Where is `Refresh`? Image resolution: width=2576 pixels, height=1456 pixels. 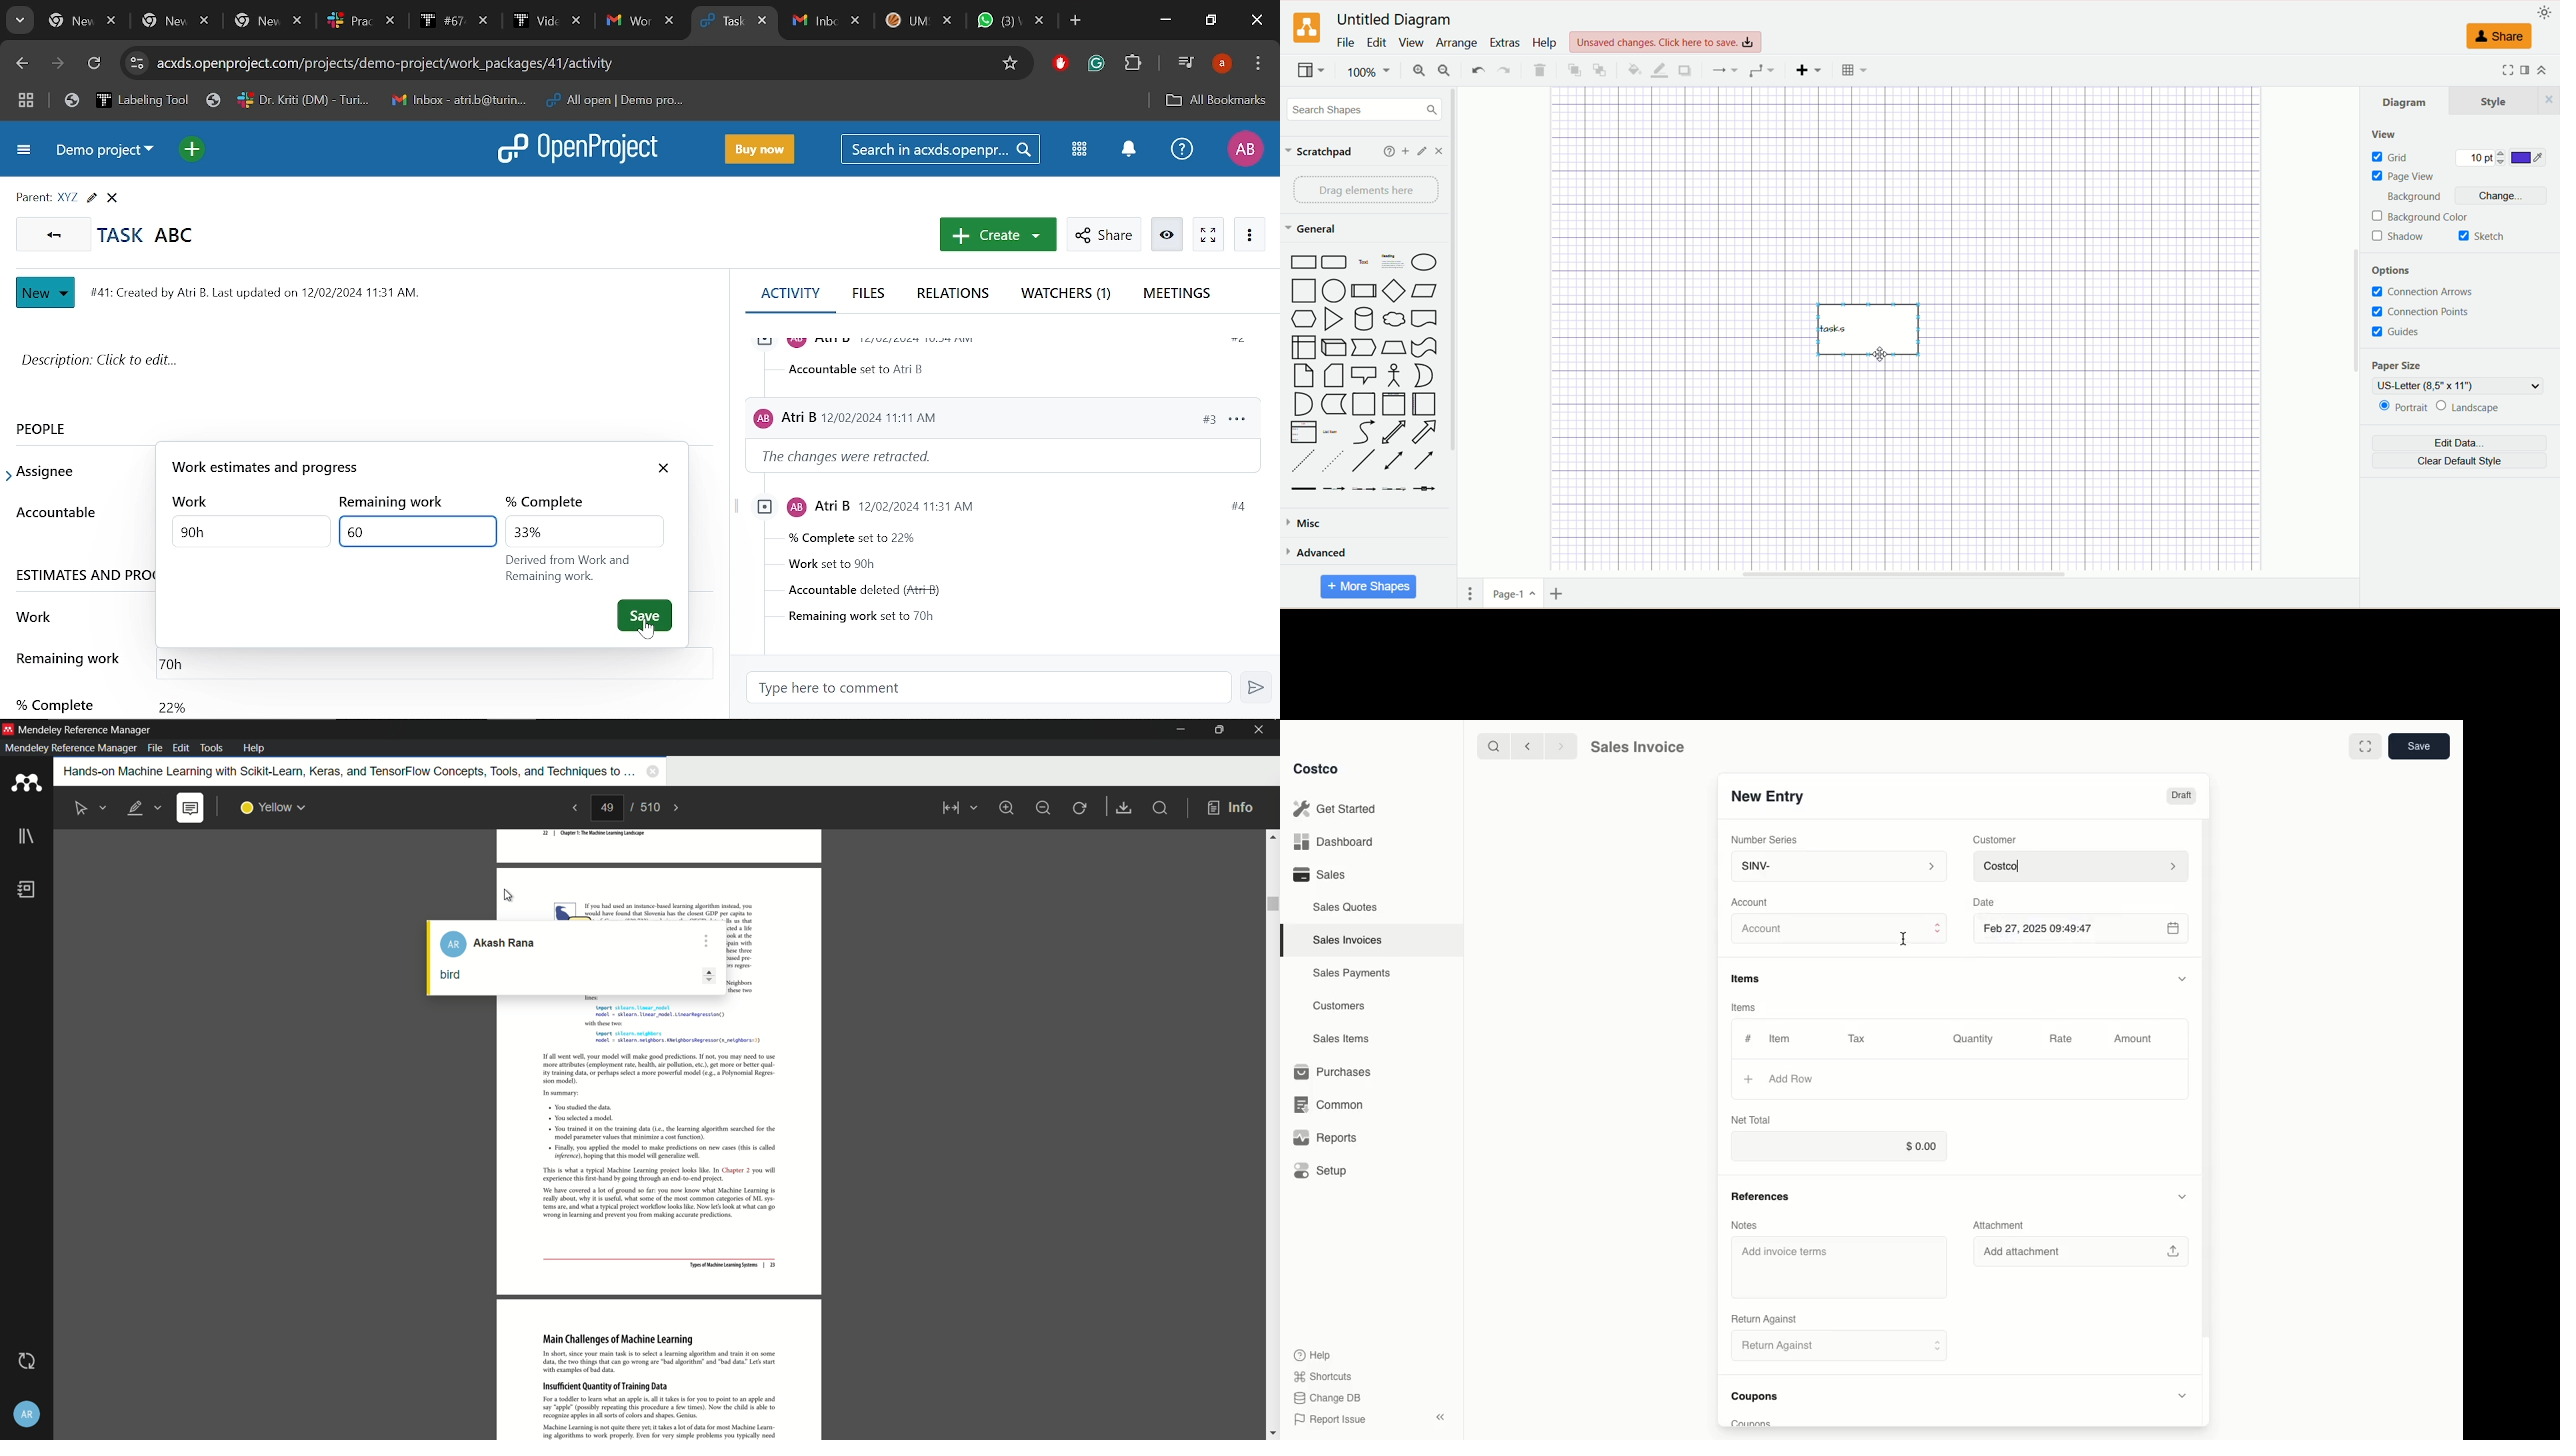
Refresh is located at coordinates (93, 65).